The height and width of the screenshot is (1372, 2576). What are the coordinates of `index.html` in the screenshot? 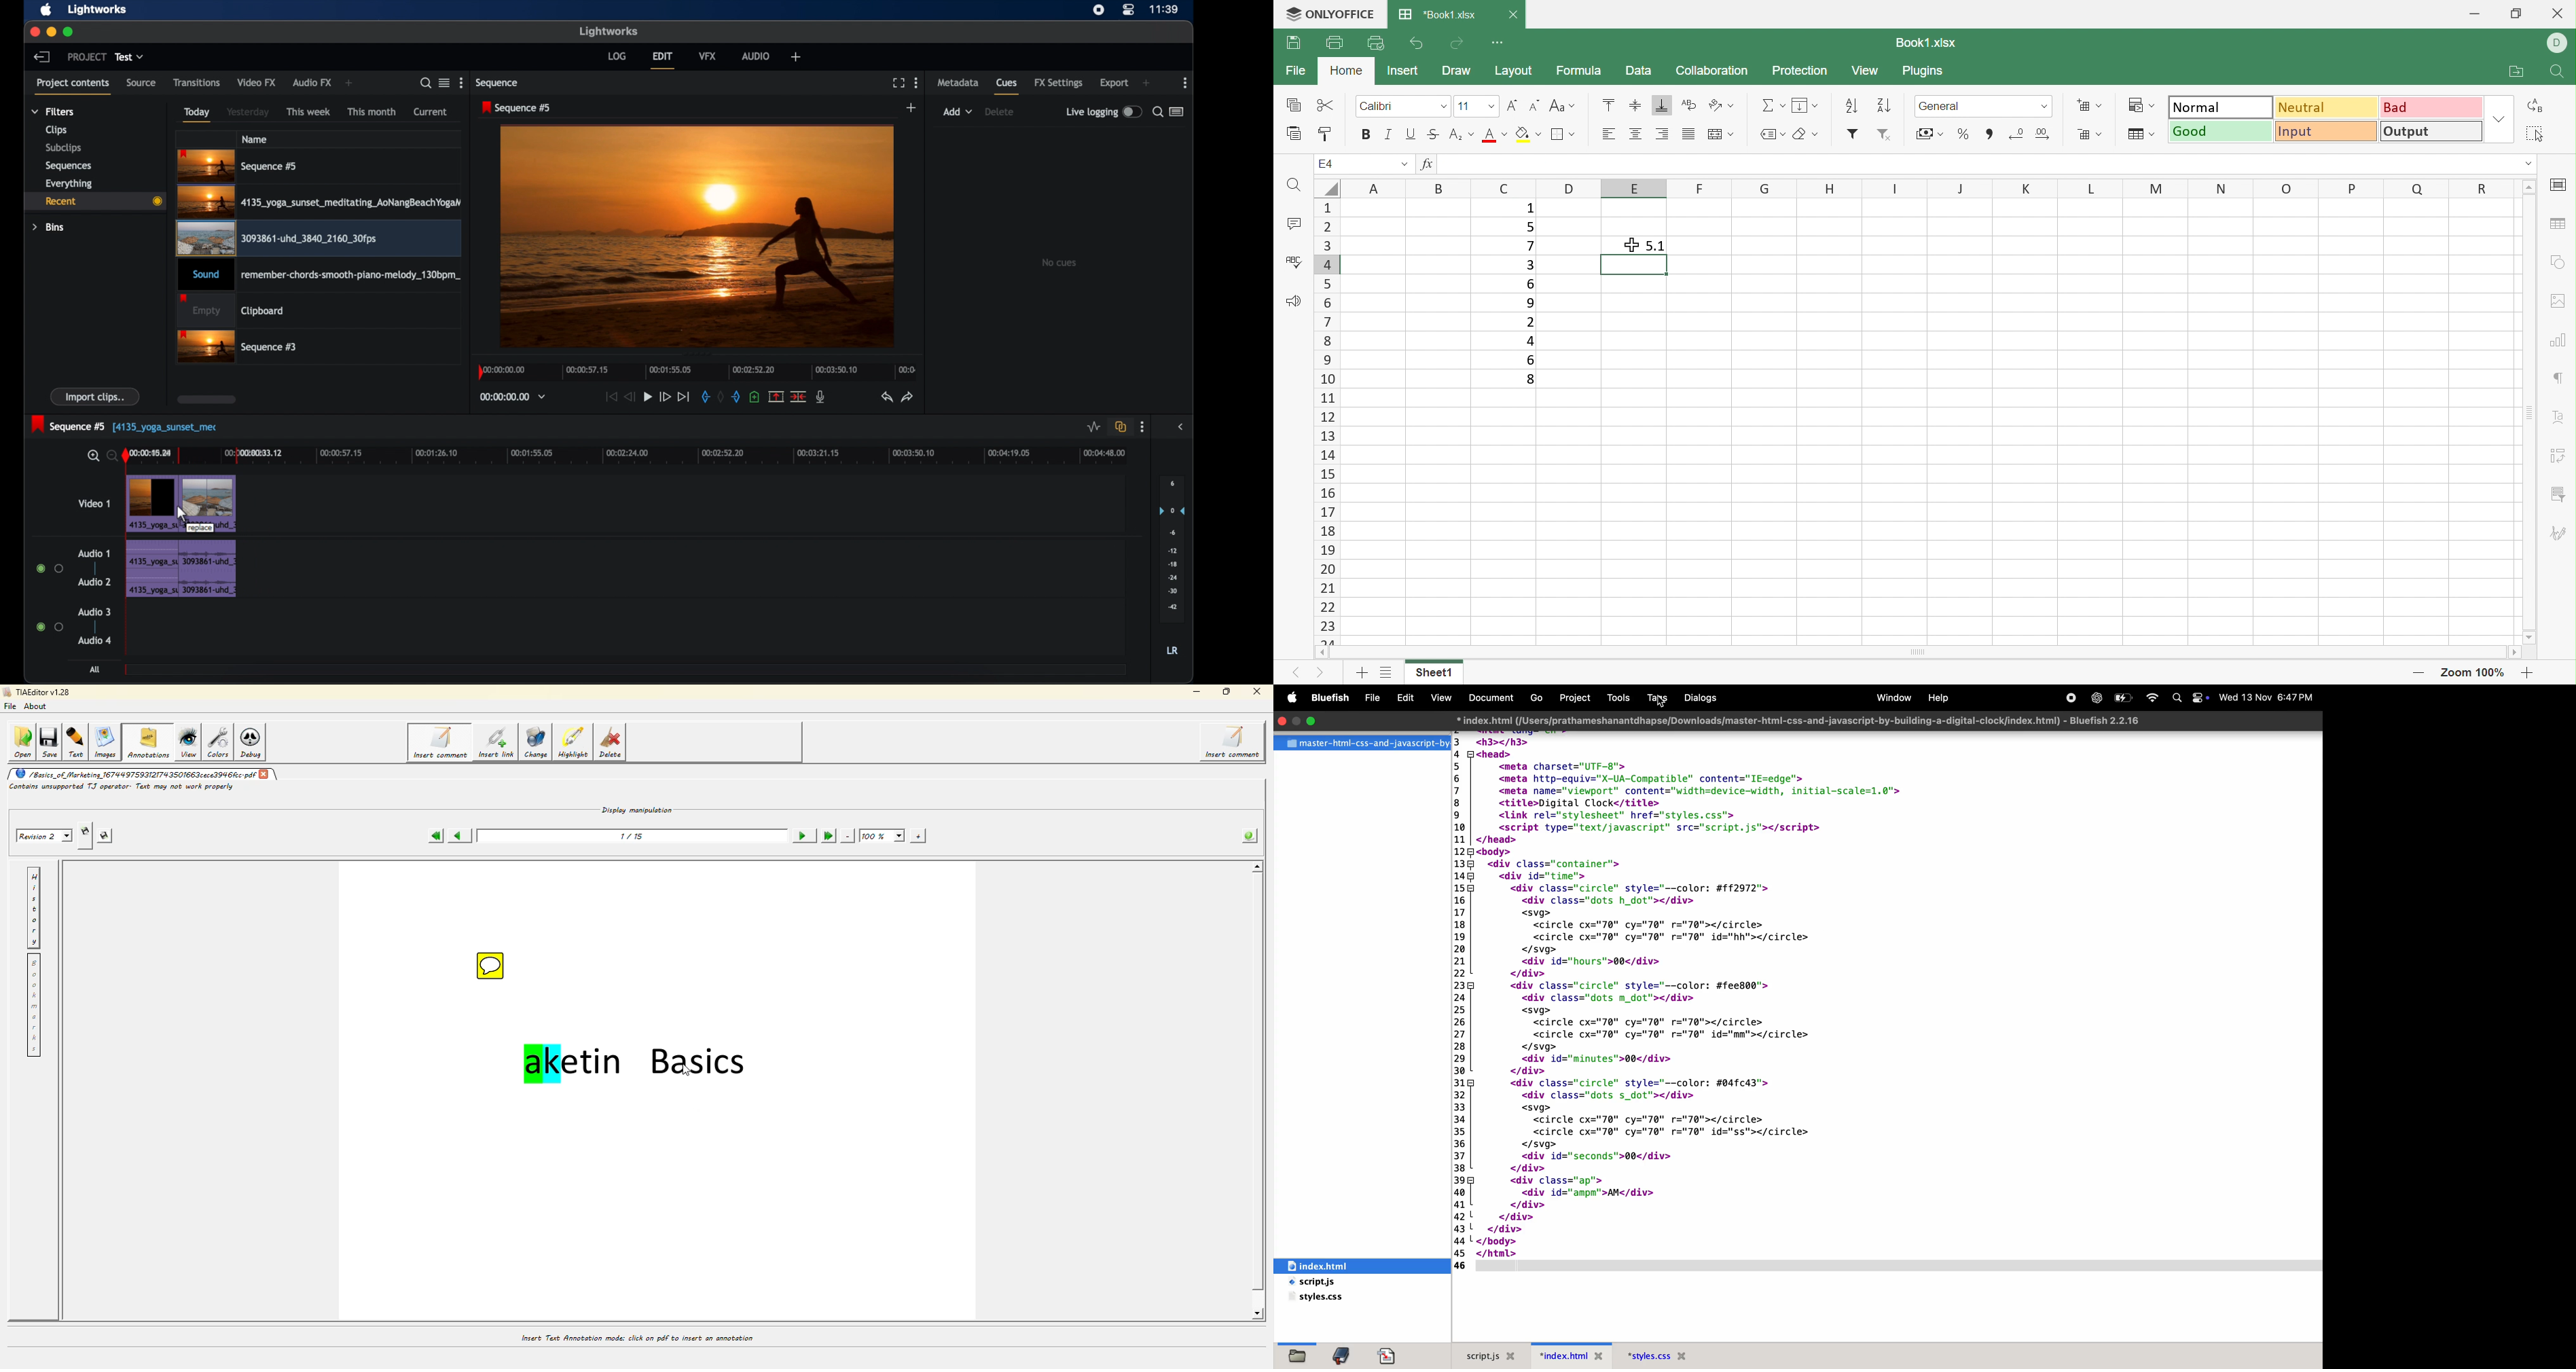 It's located at (1342, 1265).